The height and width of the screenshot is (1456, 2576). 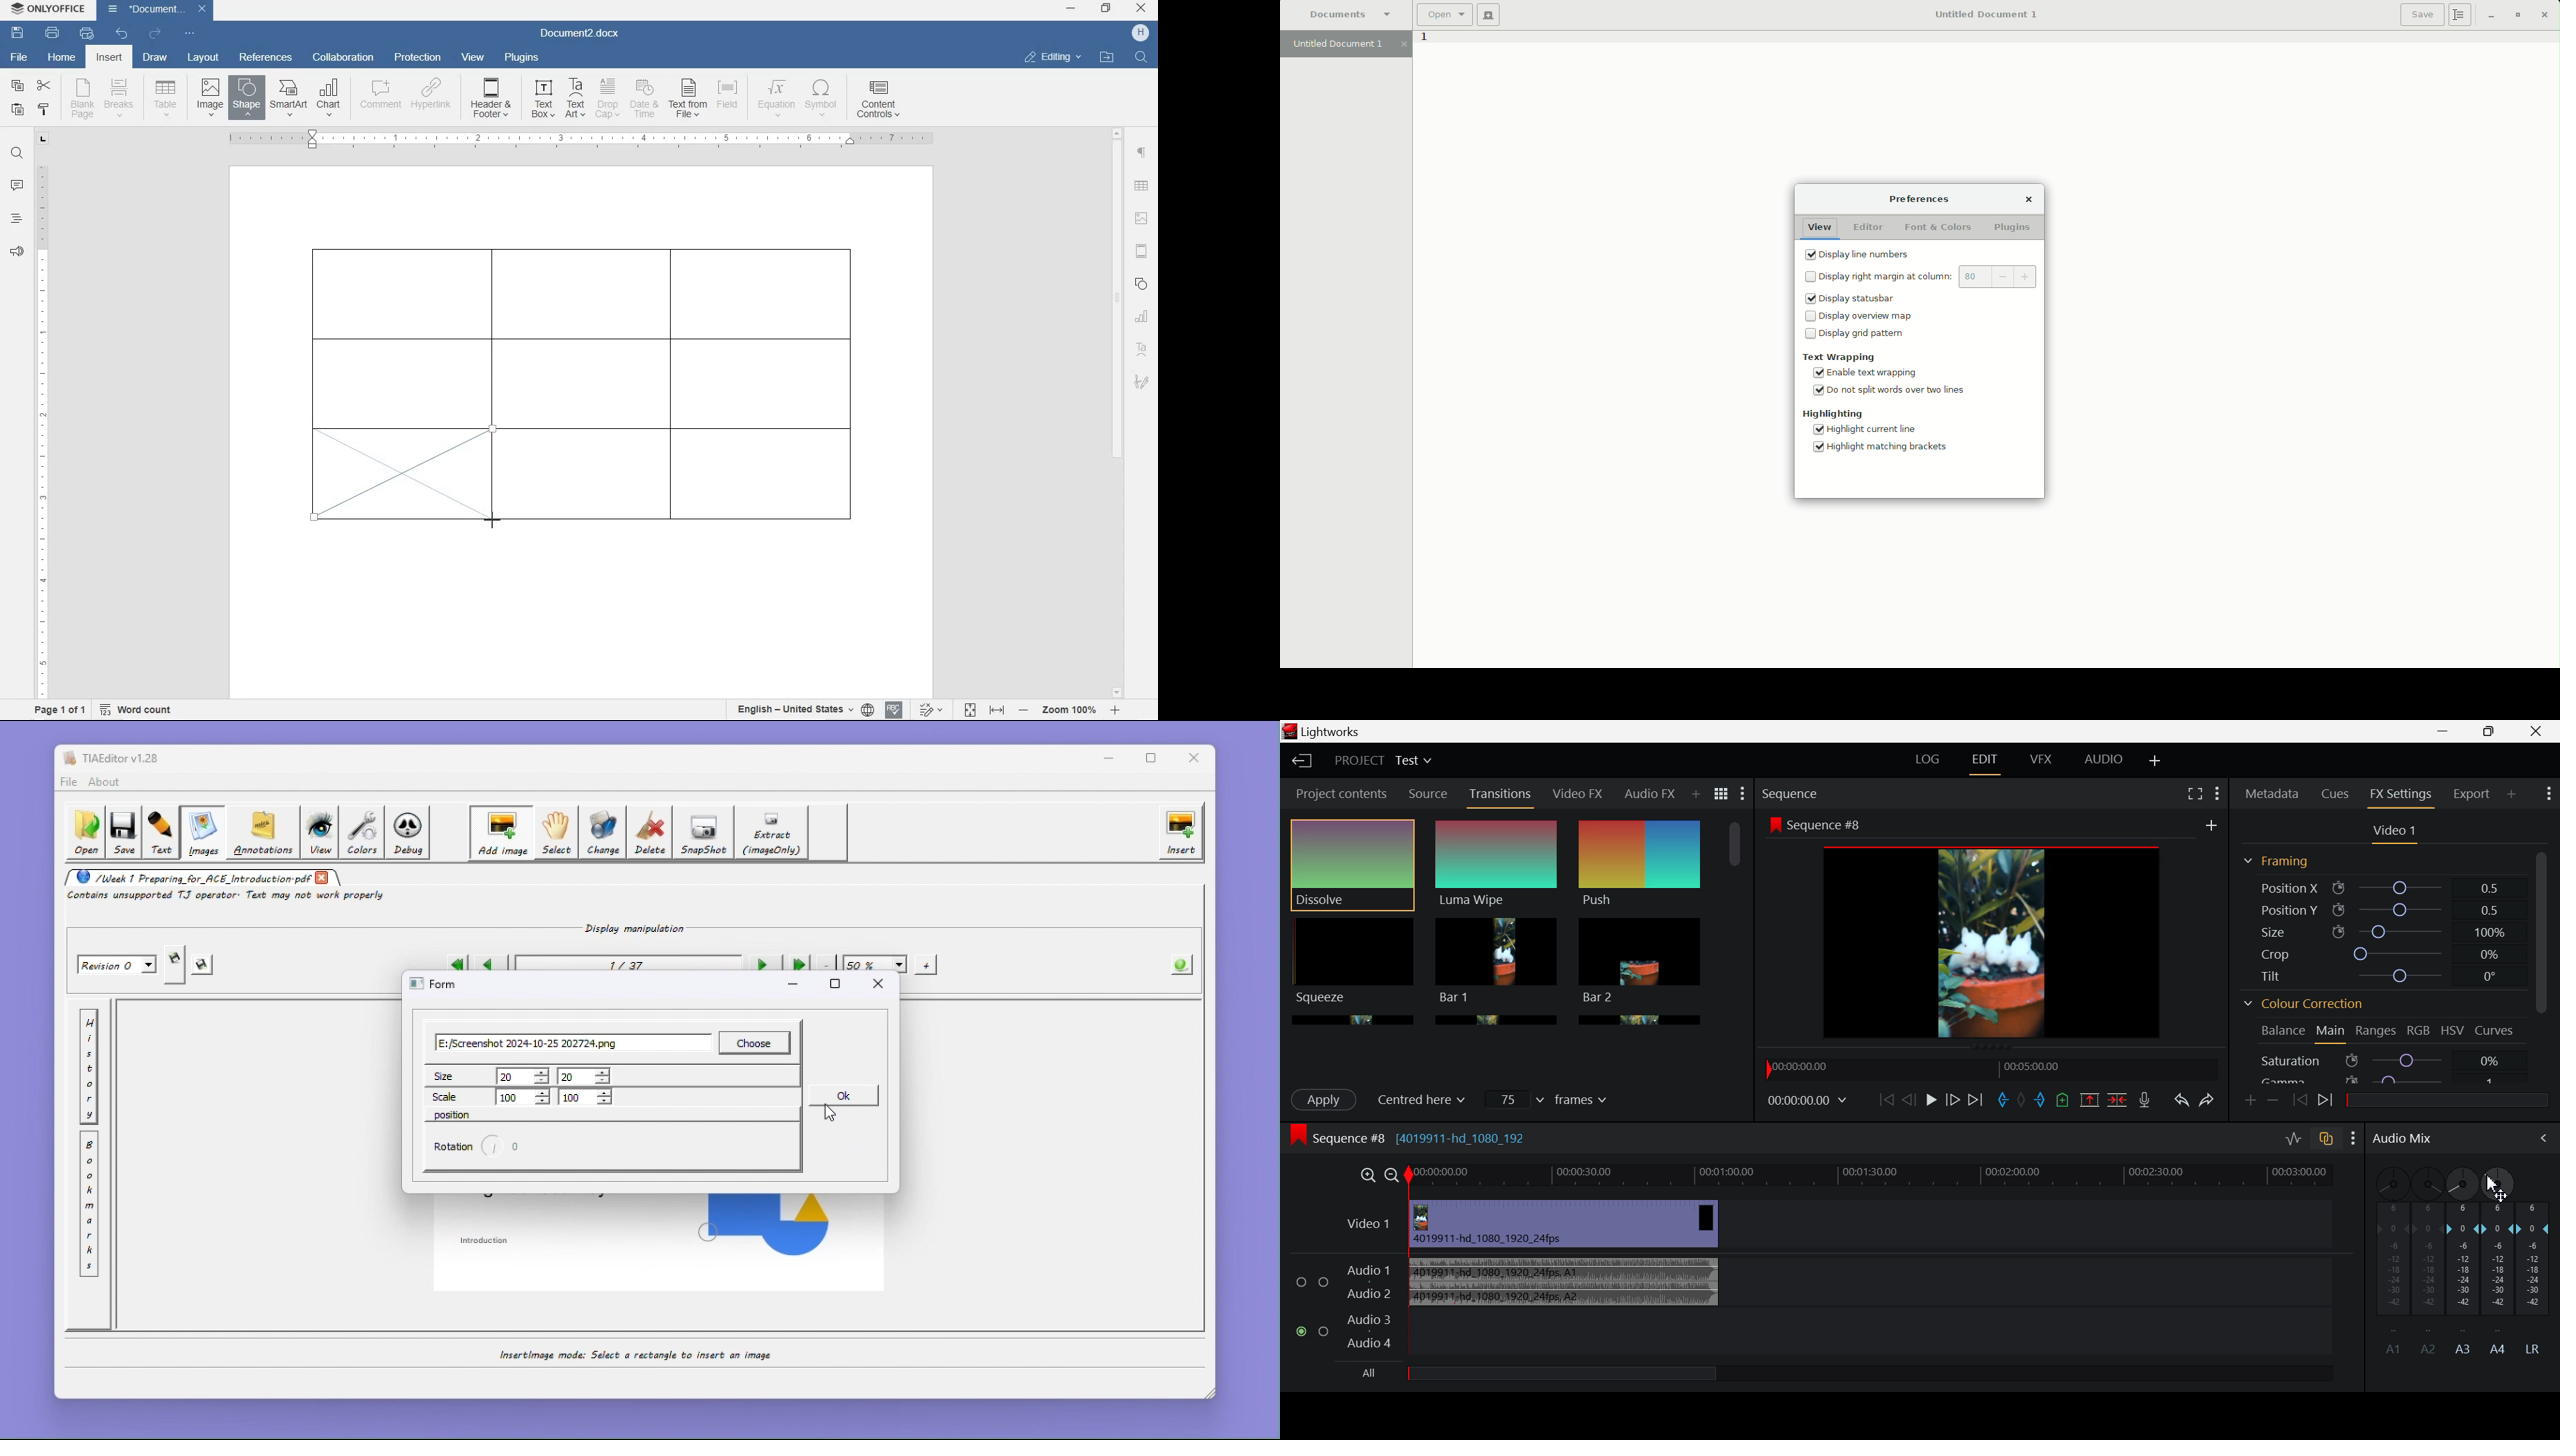 What do you see at coordinates (246, 100) in the screenshot?
I see `INSERT SHAPE` at bounding box center [246, 100].